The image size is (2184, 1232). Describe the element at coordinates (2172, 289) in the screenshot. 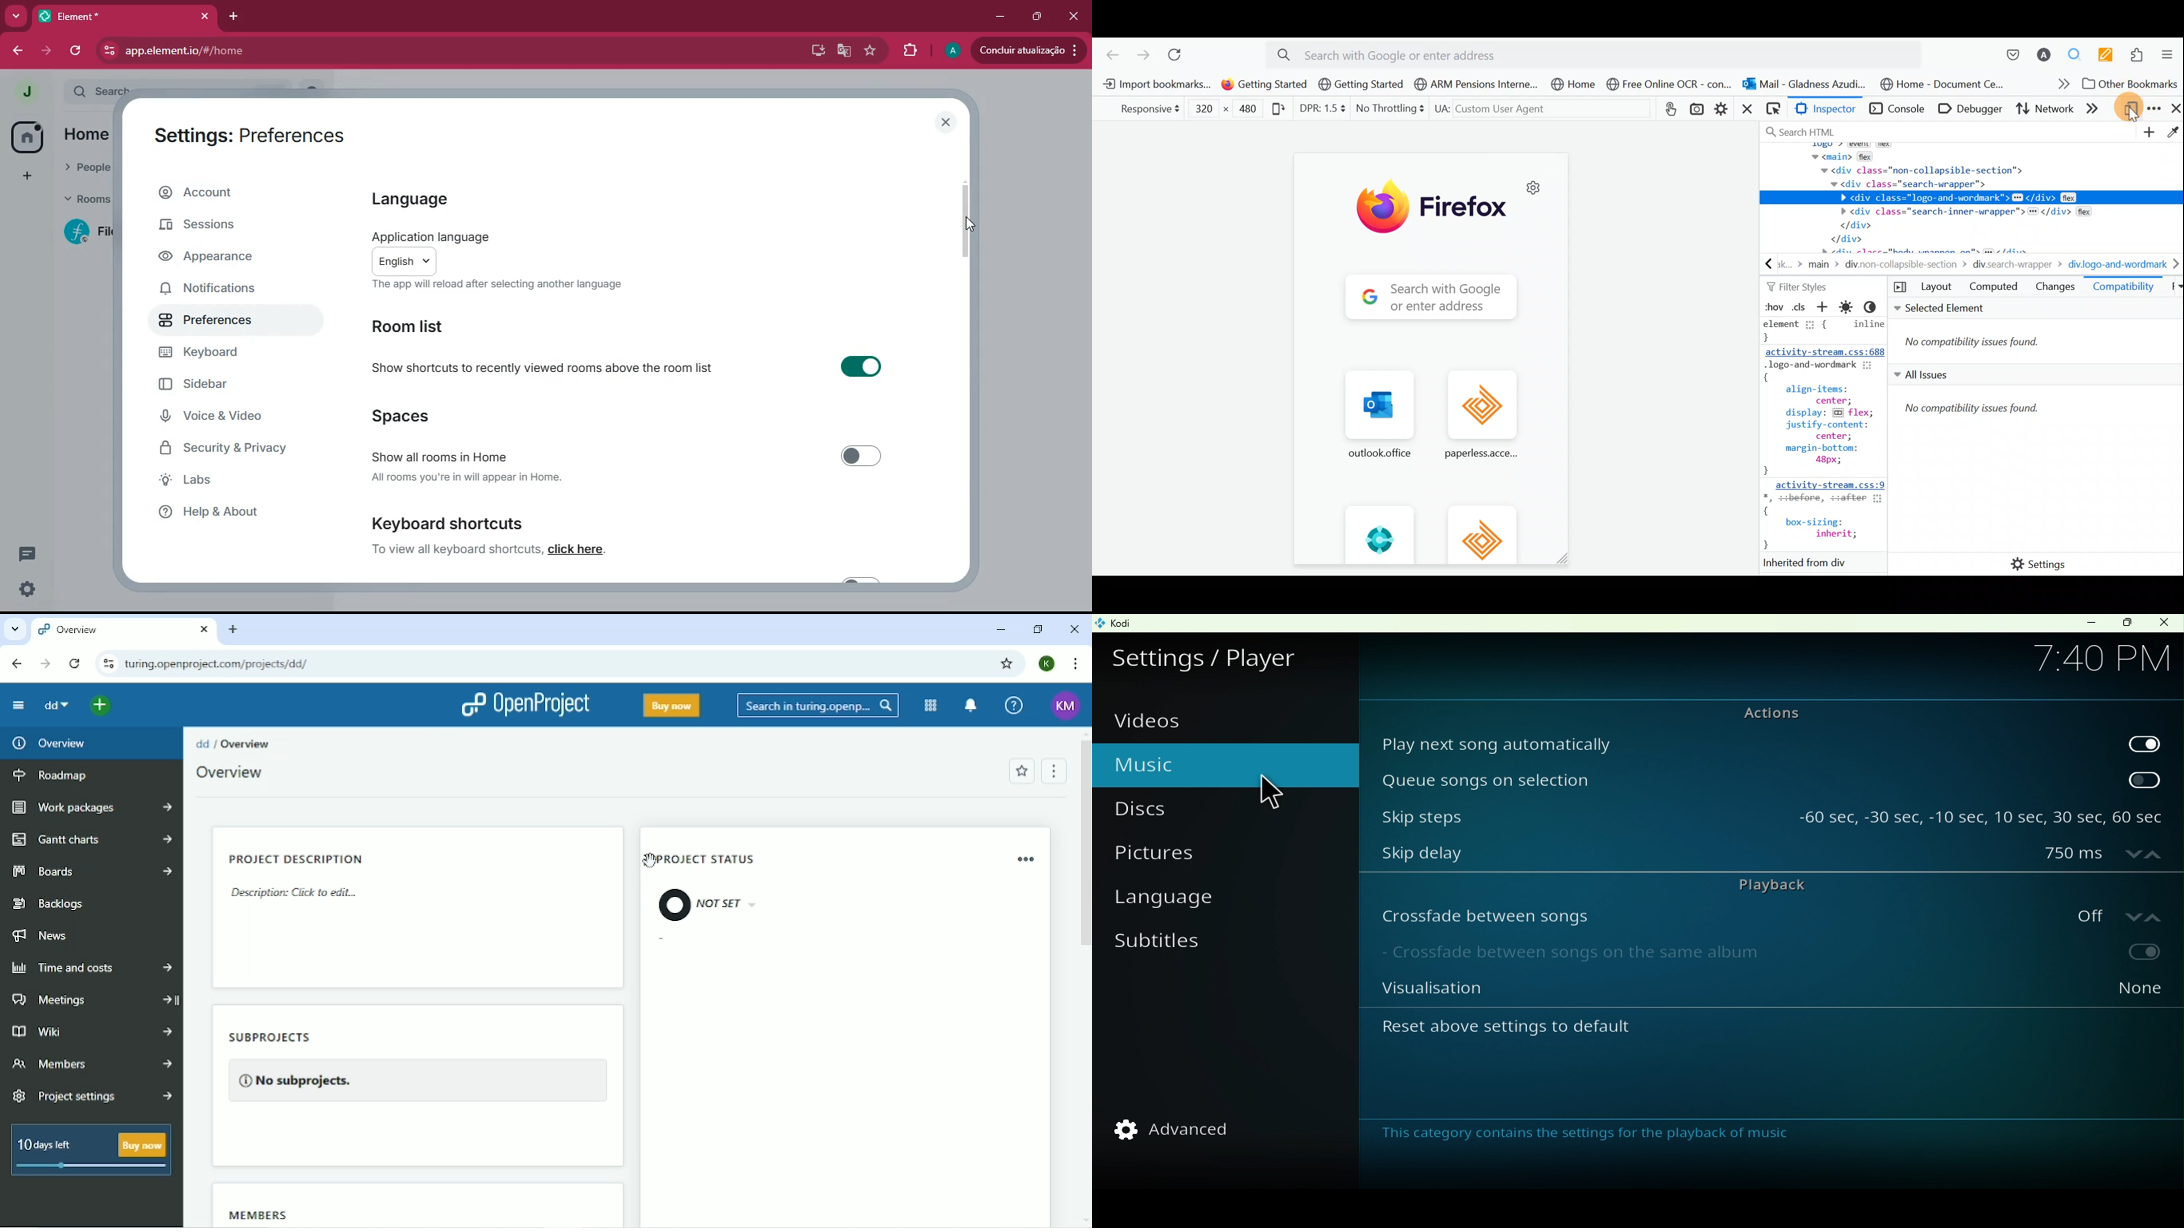

I see `Show all tabs` at that location.